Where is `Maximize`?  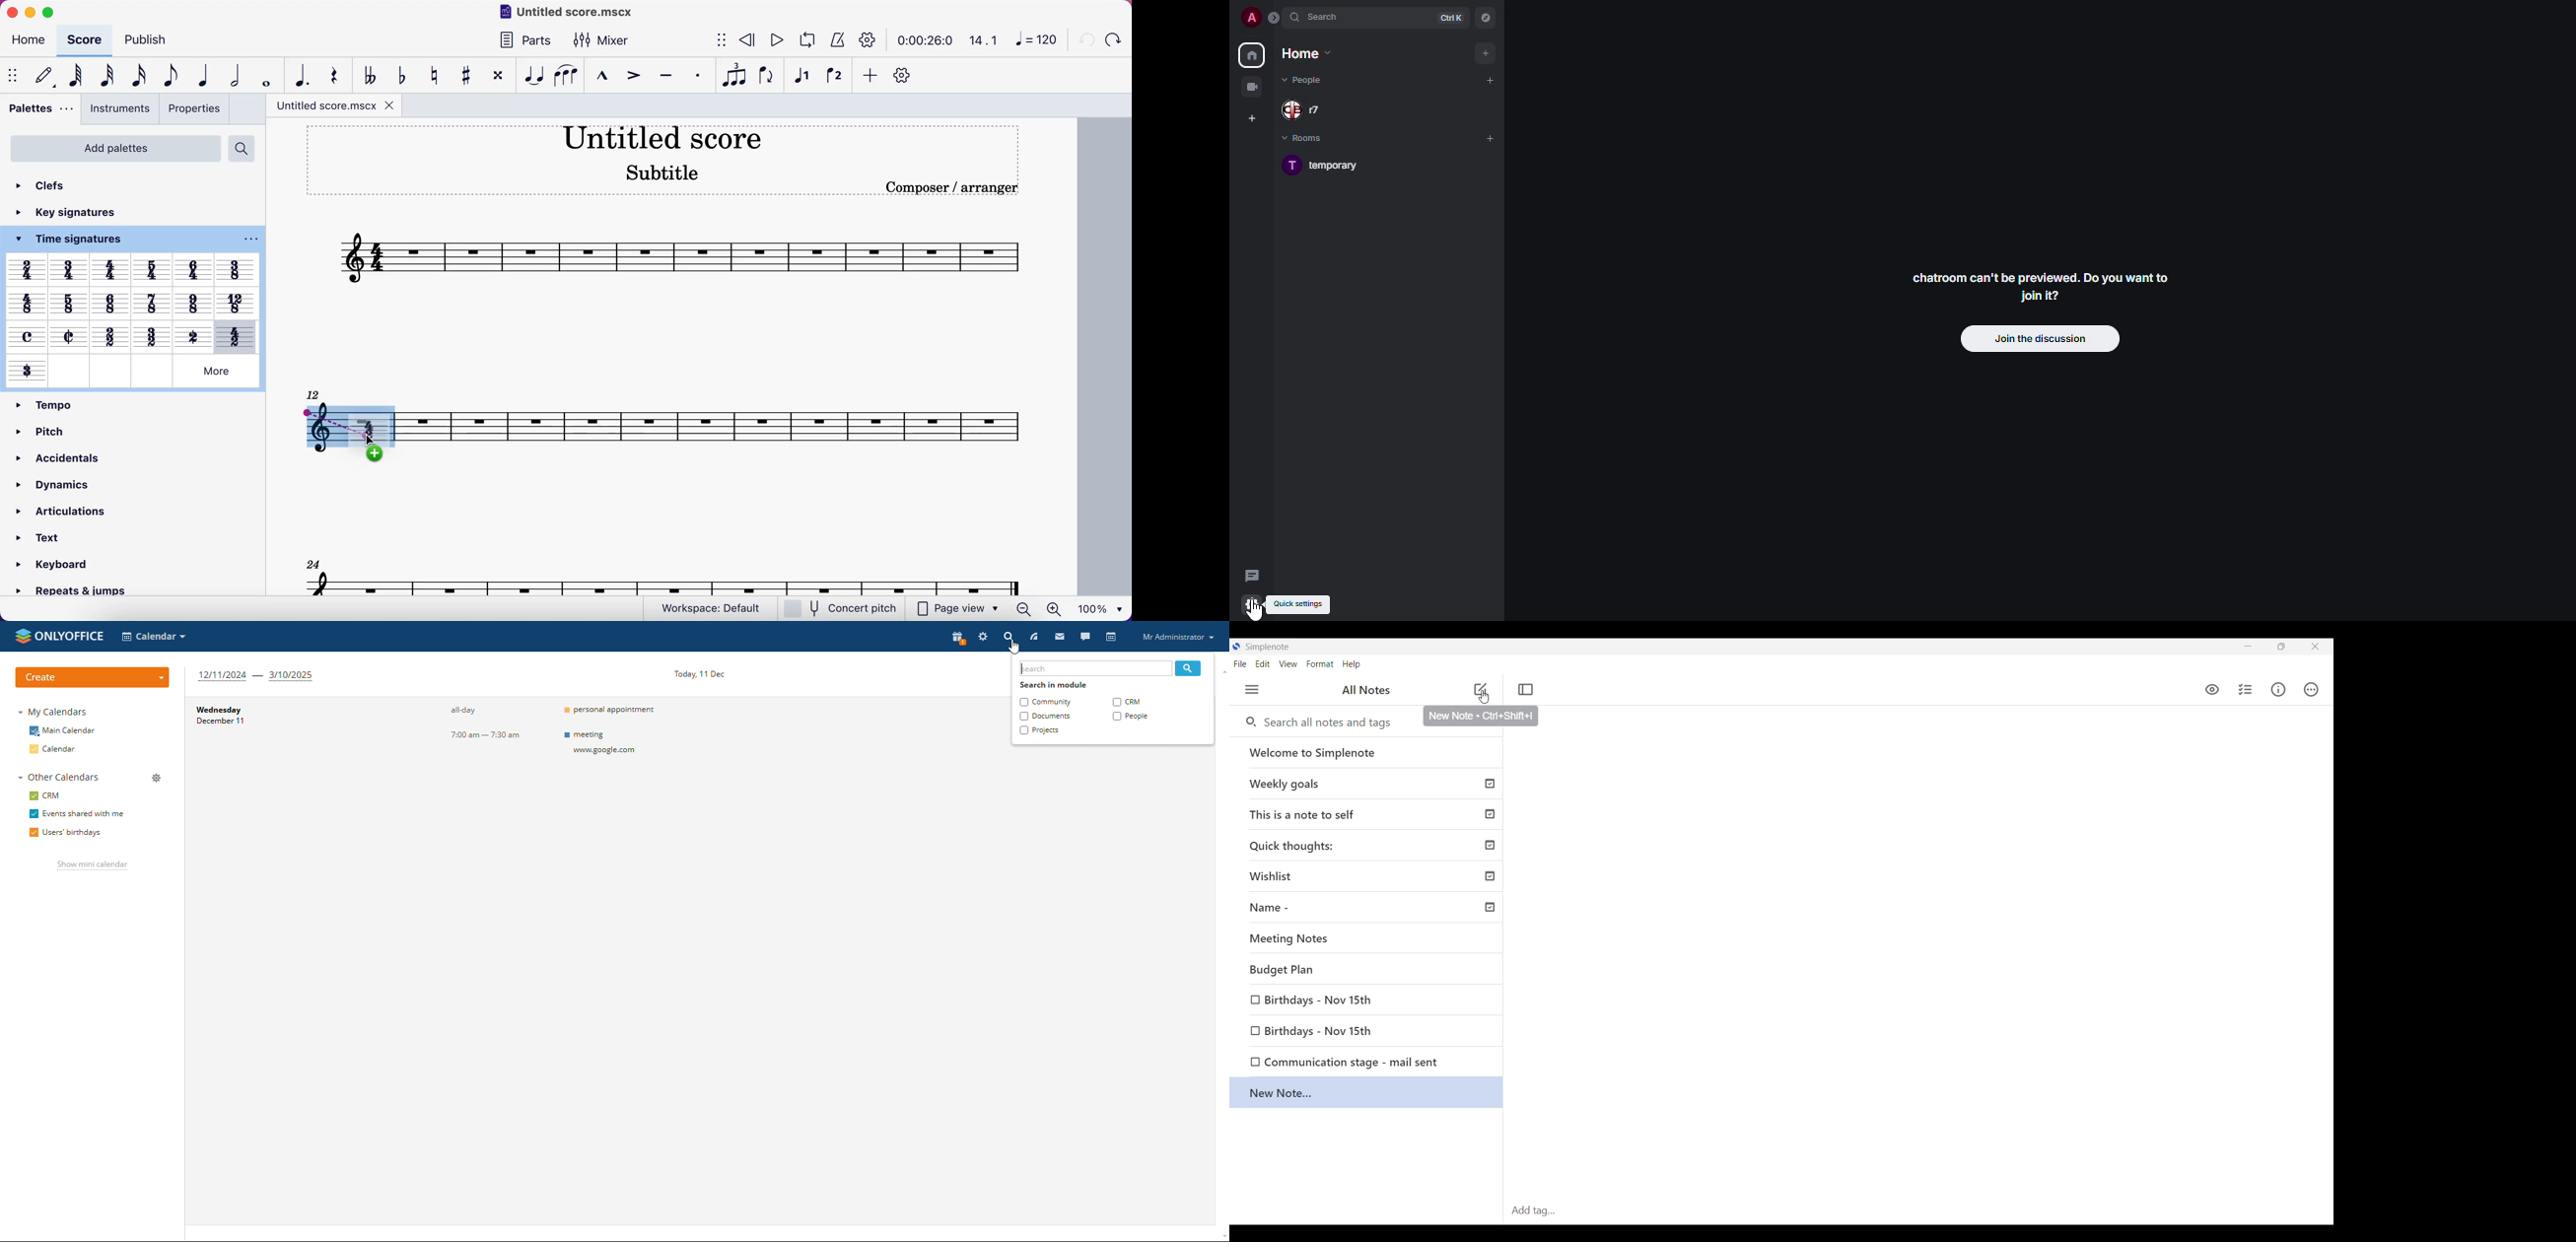 Maximize is located at coordinates (2281, 646).